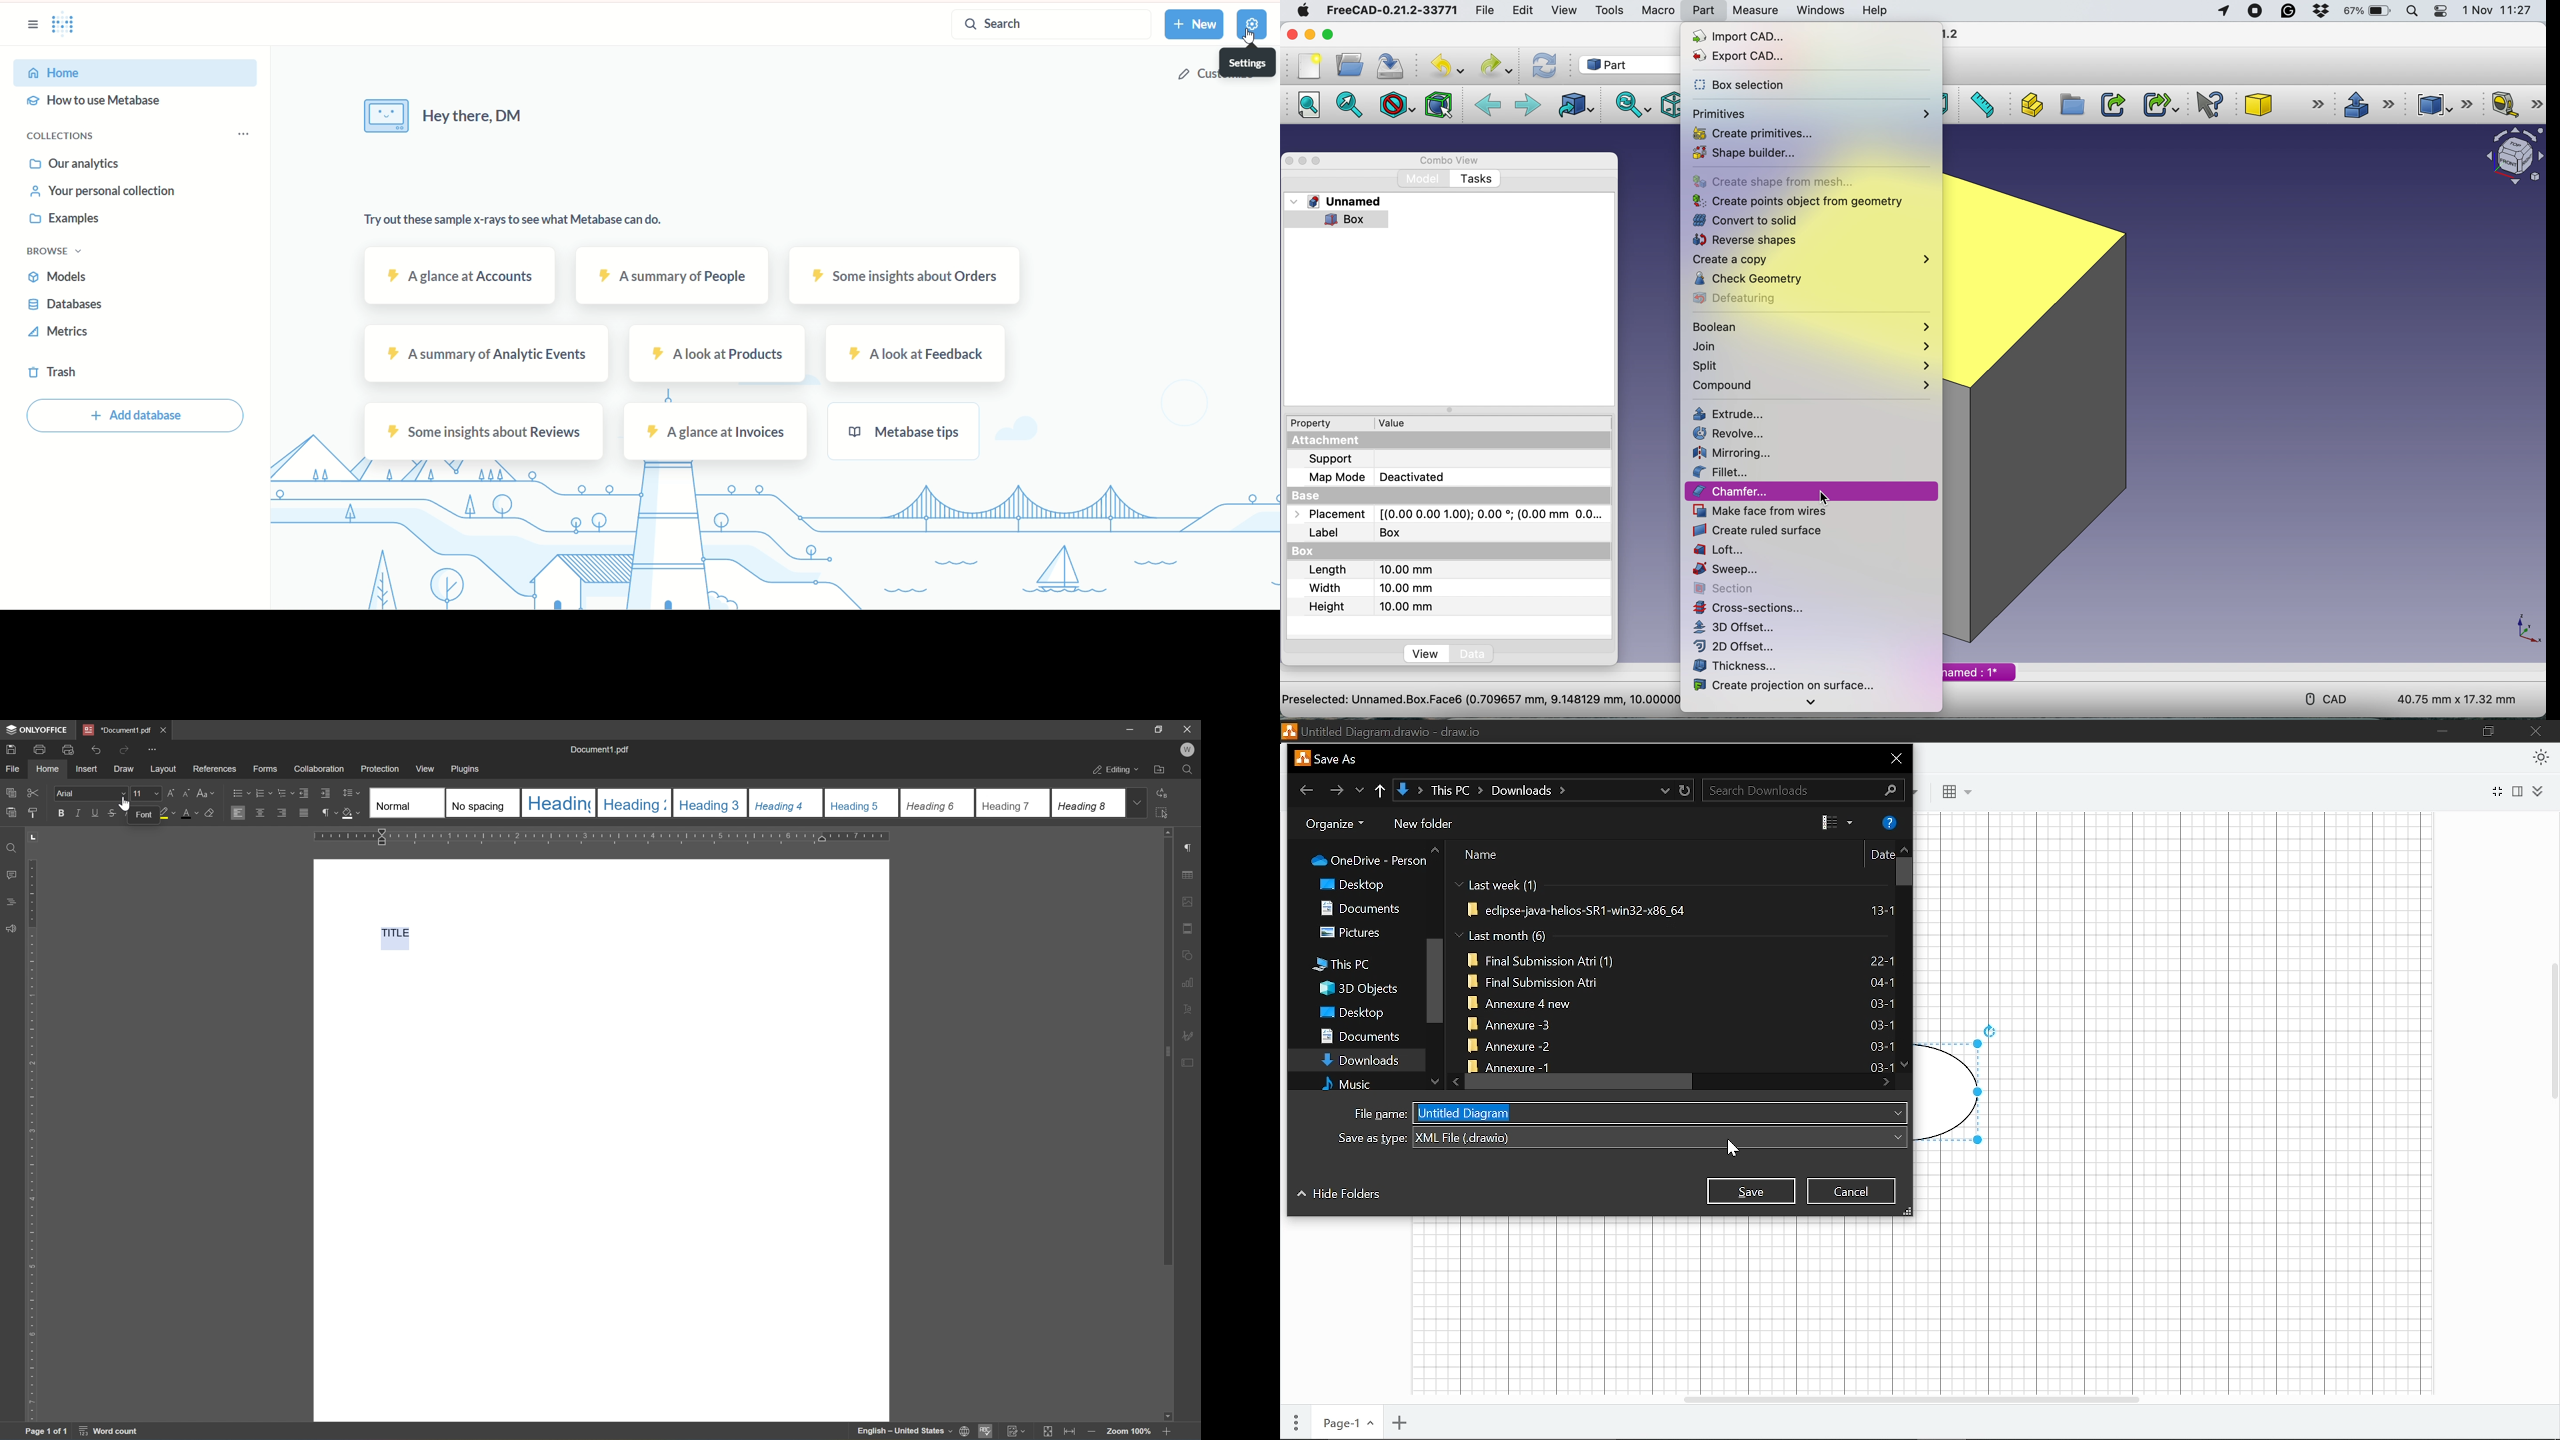  Describe the element at coordinates (264, 793) in the screenshot. I see `numbering` at that location.